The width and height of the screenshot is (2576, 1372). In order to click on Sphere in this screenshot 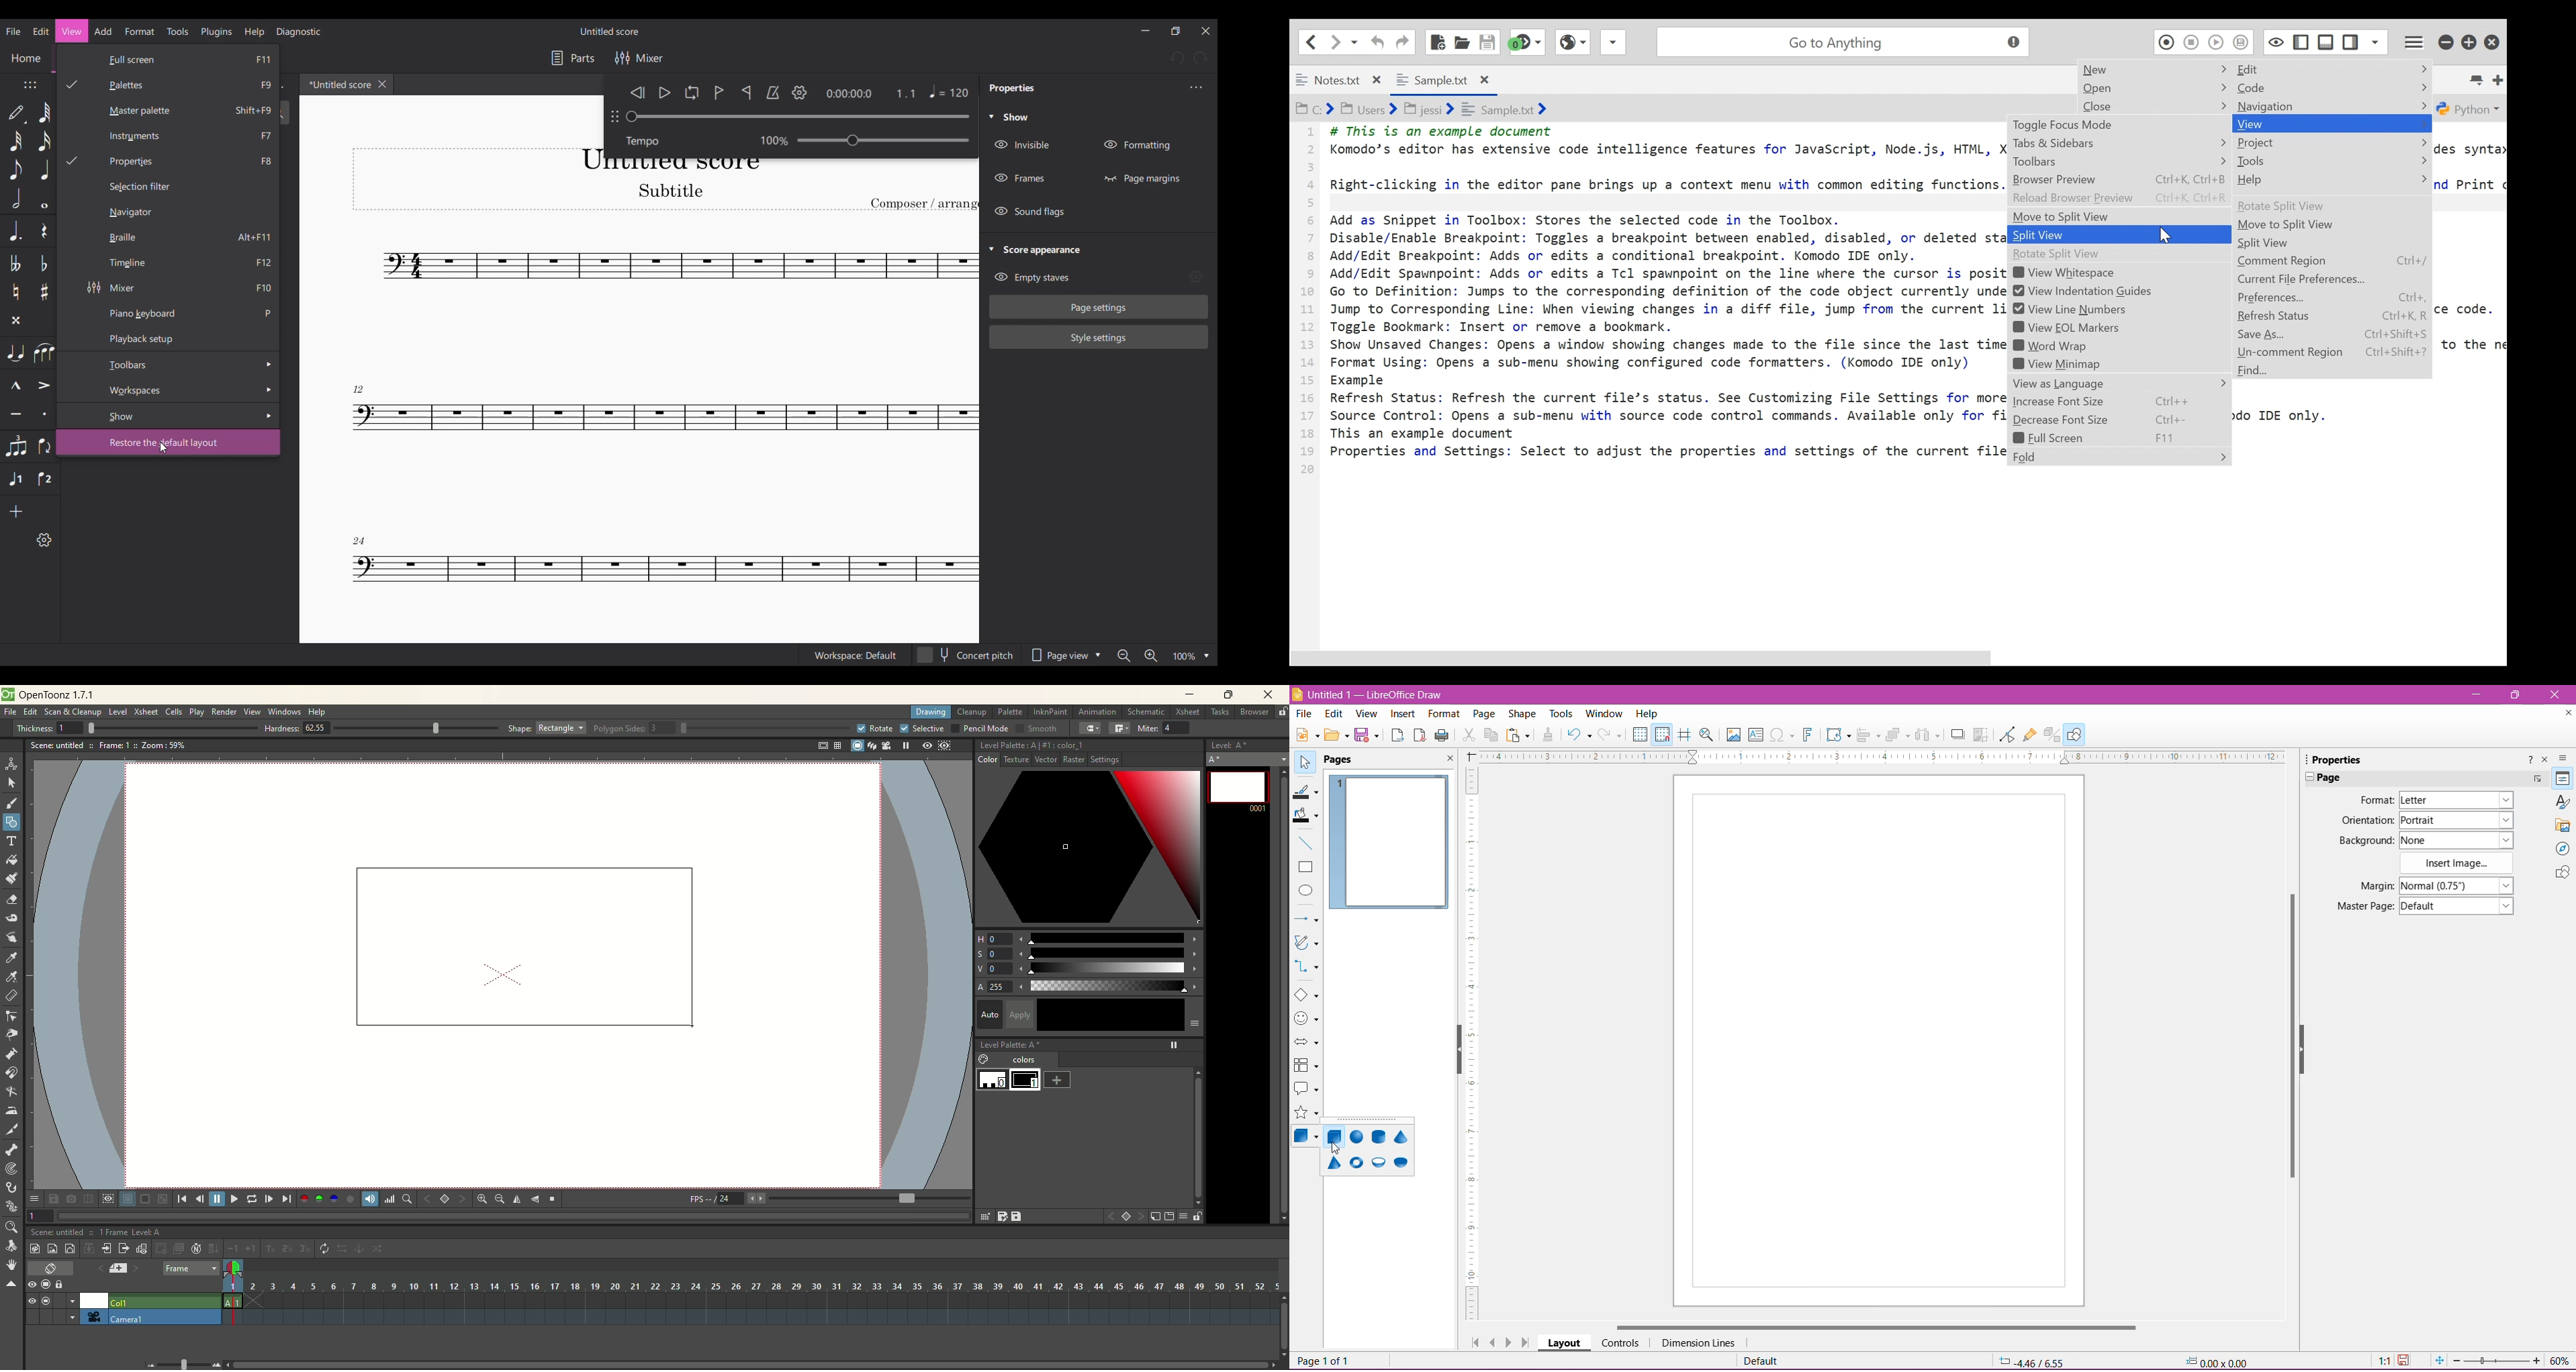, I will do `click(1357, 1137)`.